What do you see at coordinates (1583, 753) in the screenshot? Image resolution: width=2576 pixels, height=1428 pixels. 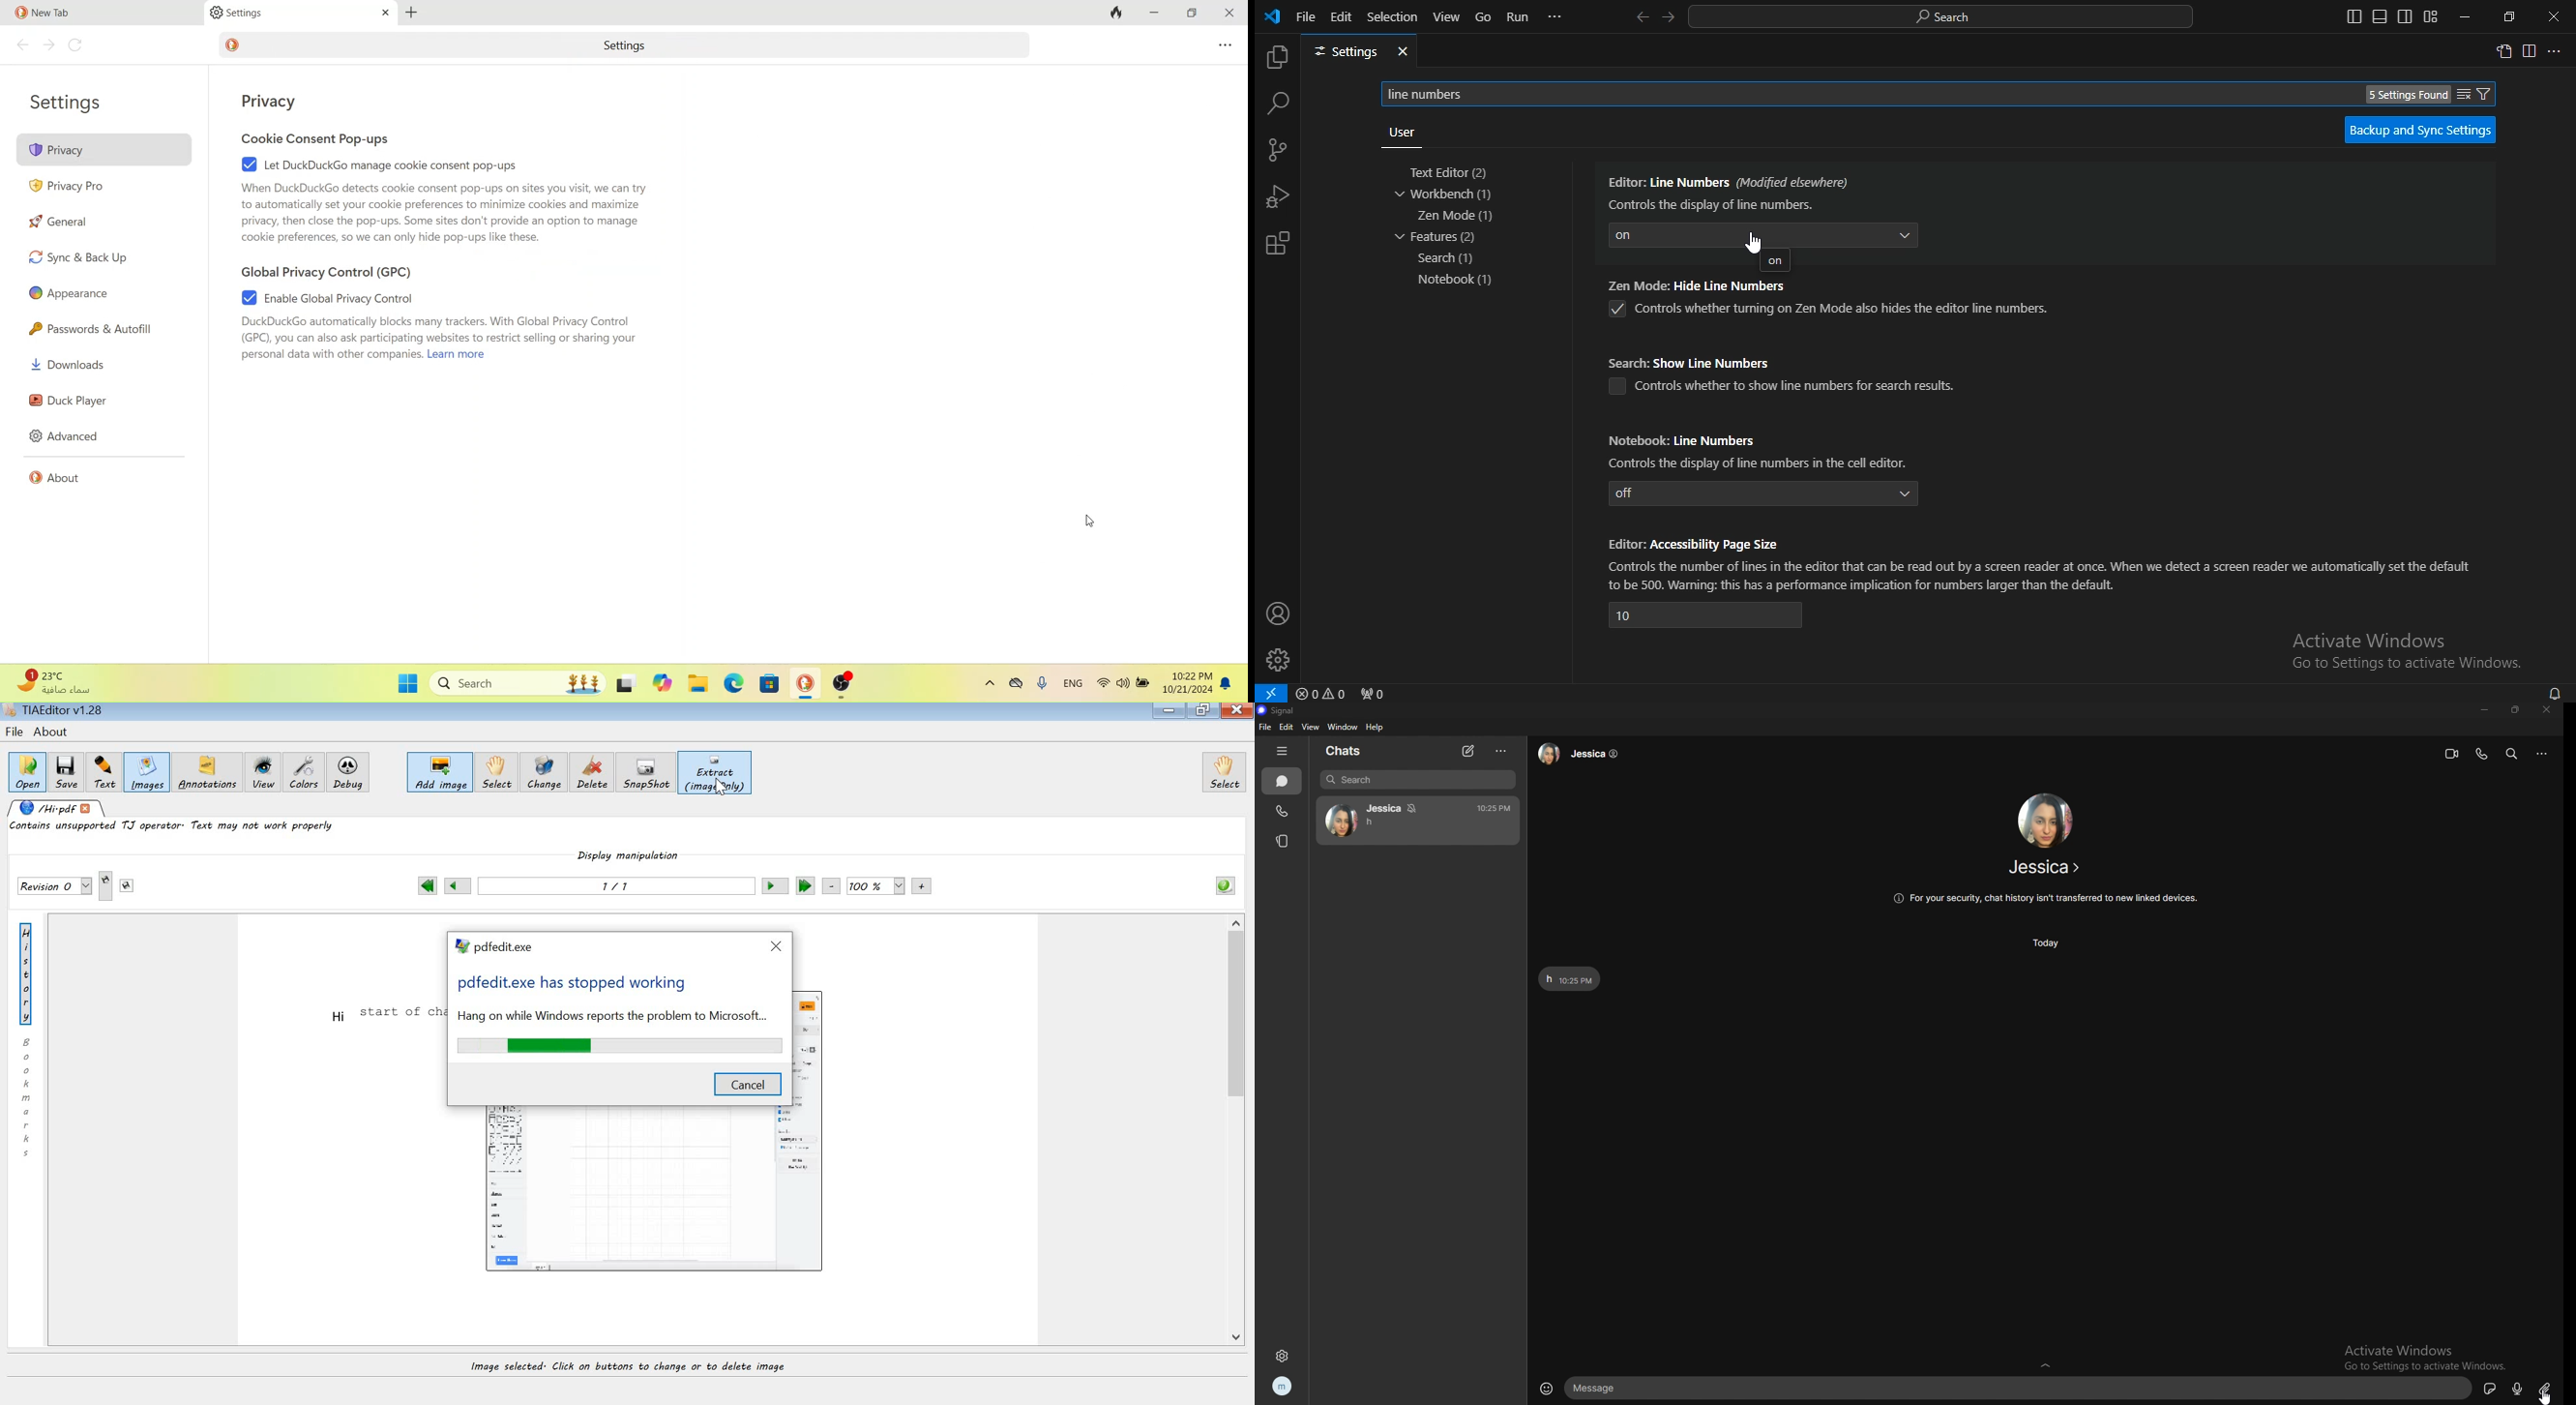 I see `contact` at bounding box center [1583, 753].